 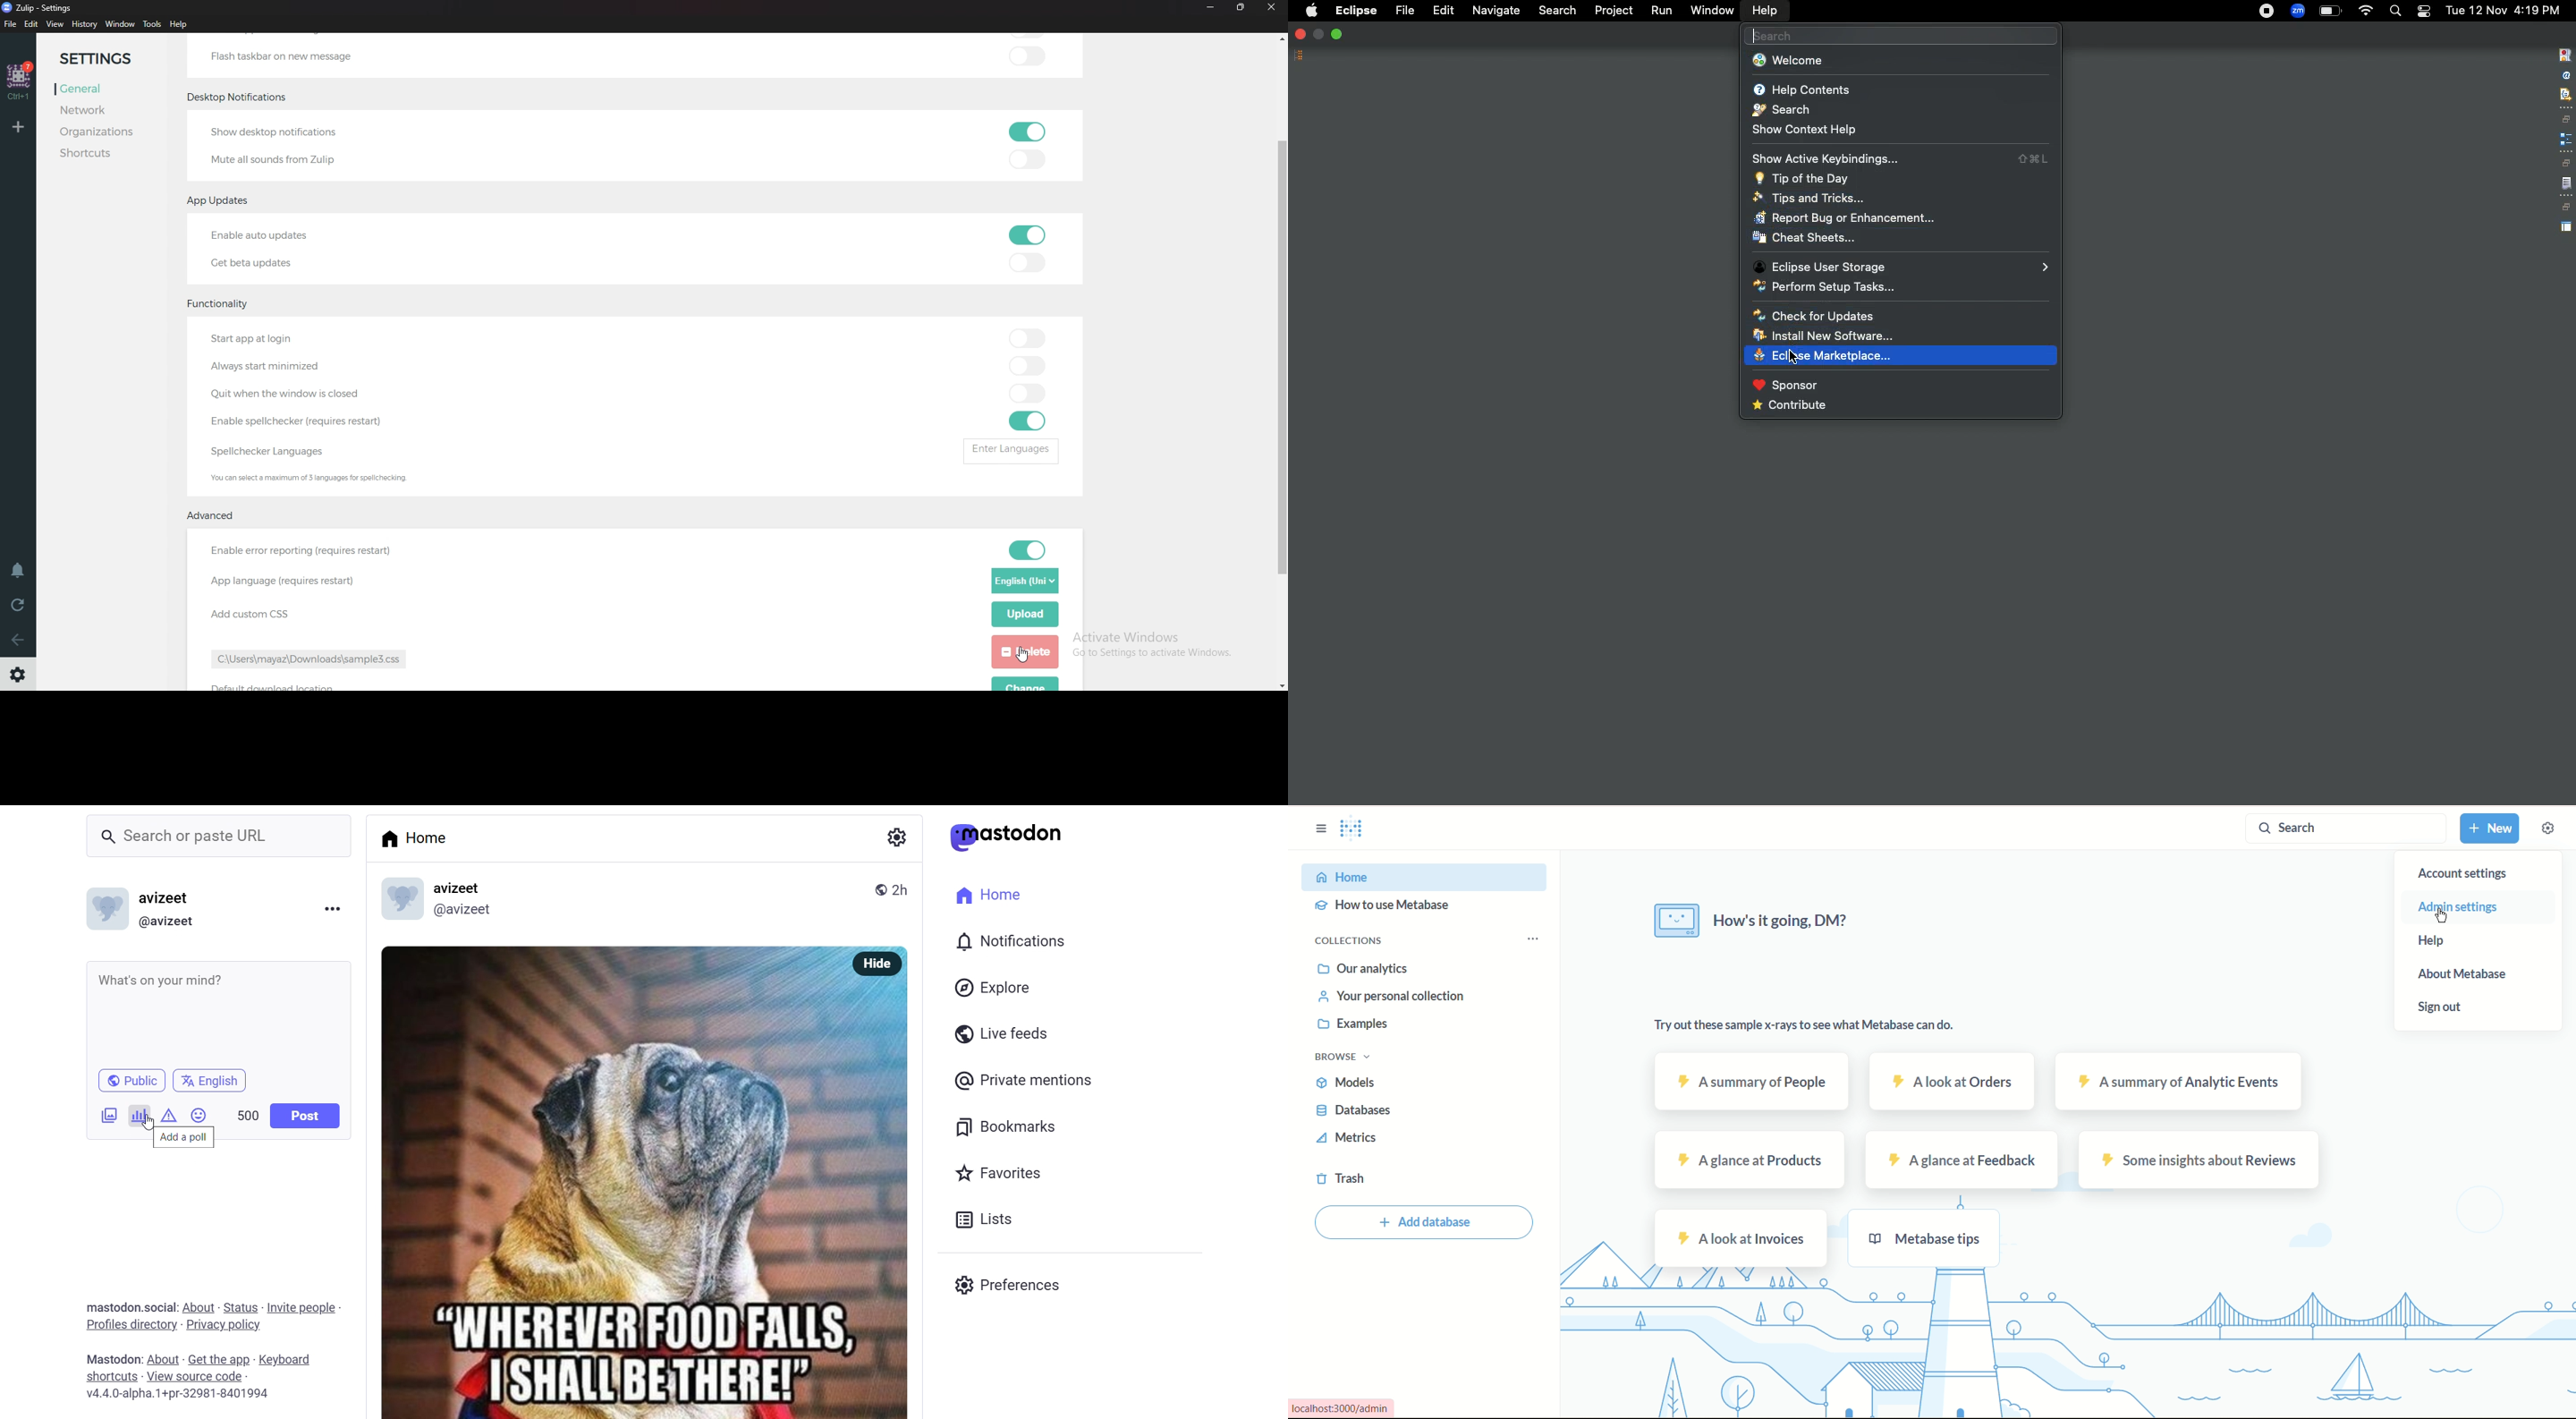 What do you see at coordinates (395, 900) in the screenshot?
I see `display picture` at bounding box center [395, 900].